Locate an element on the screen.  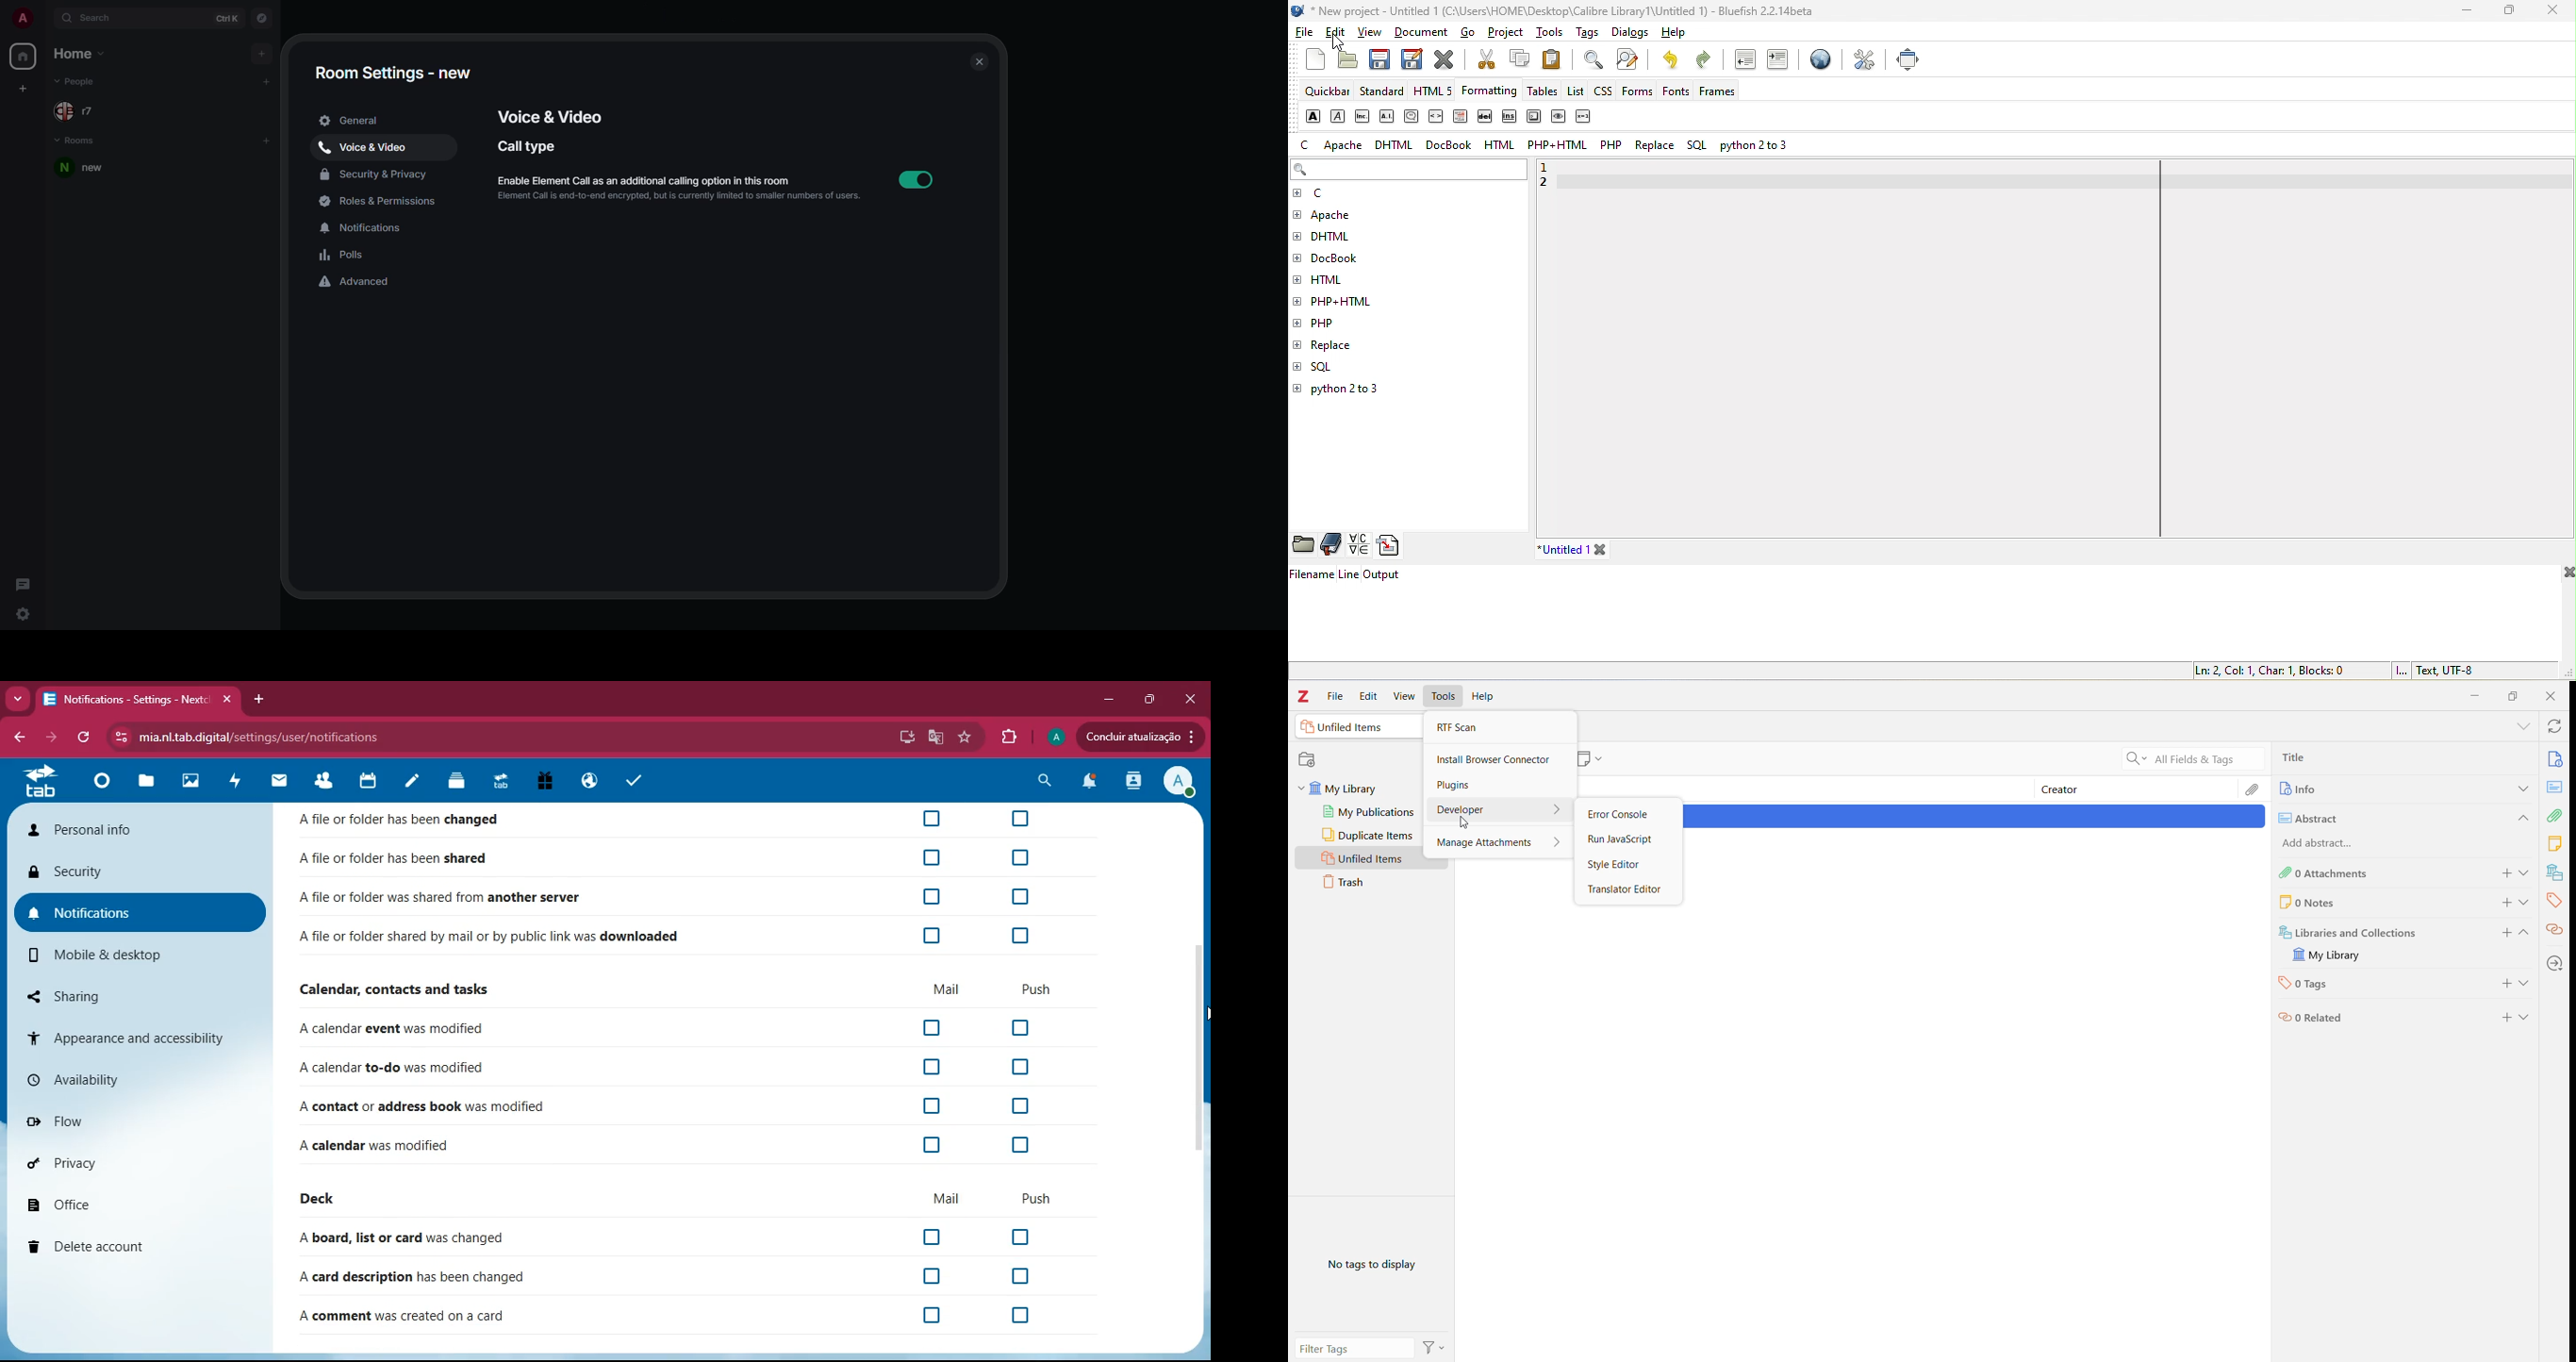
minimize is located at coordinates (1104, 700).